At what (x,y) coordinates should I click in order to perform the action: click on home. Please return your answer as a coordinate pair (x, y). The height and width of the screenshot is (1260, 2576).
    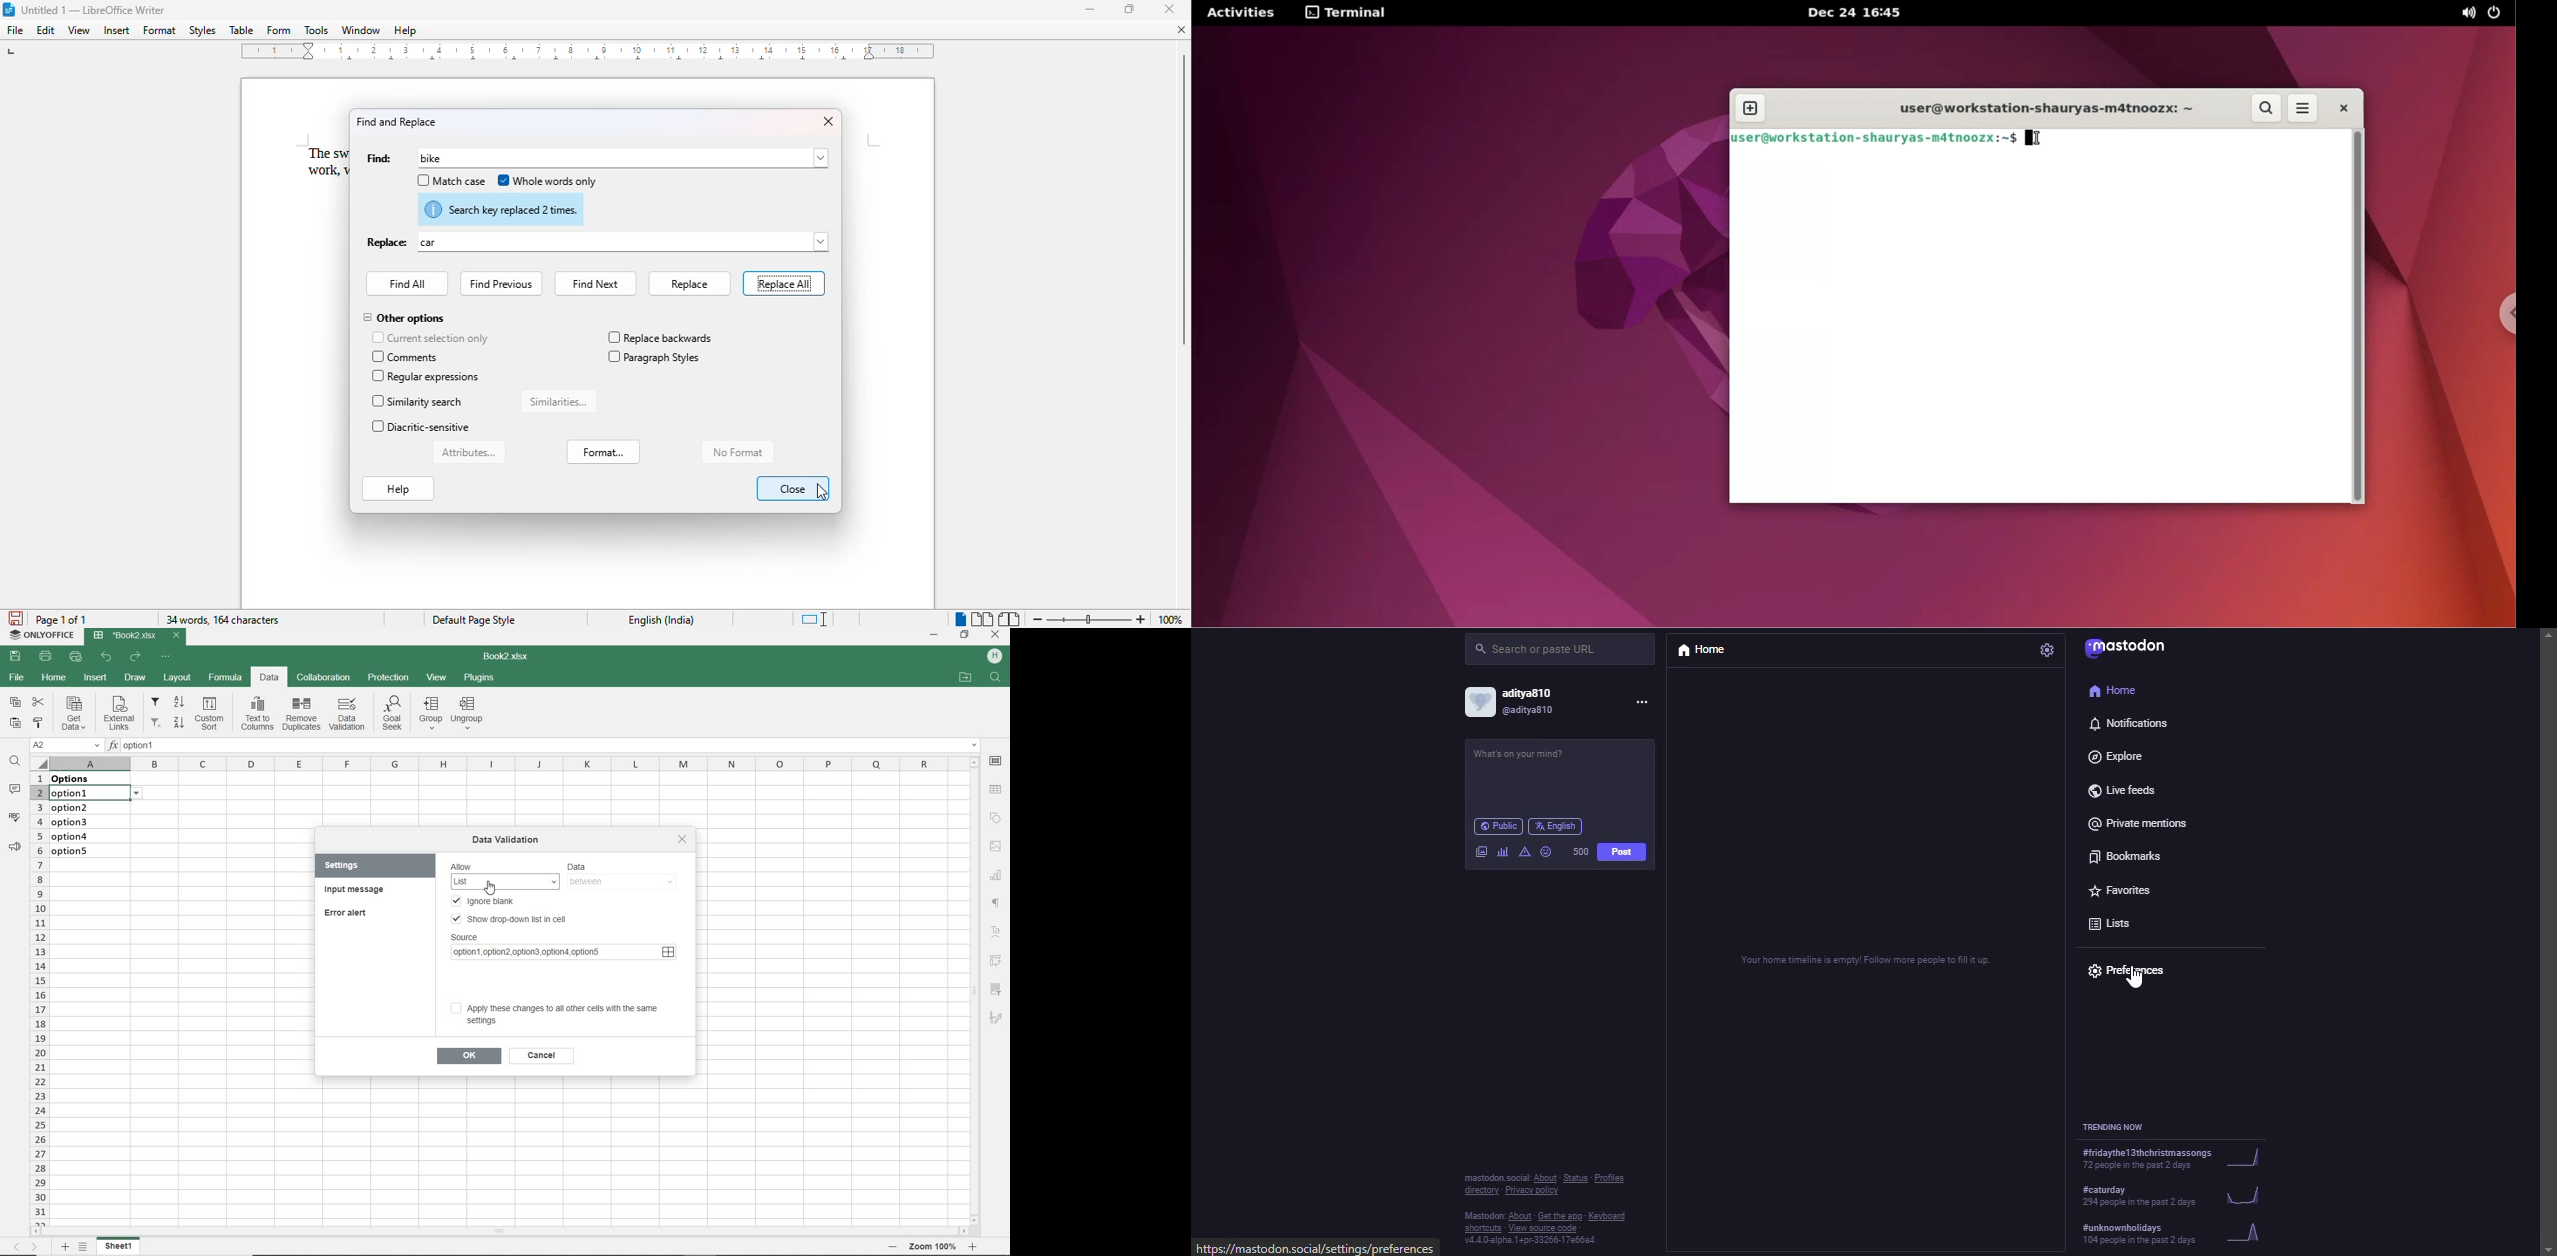
    Looking at the image, I should click on (2115, 691).